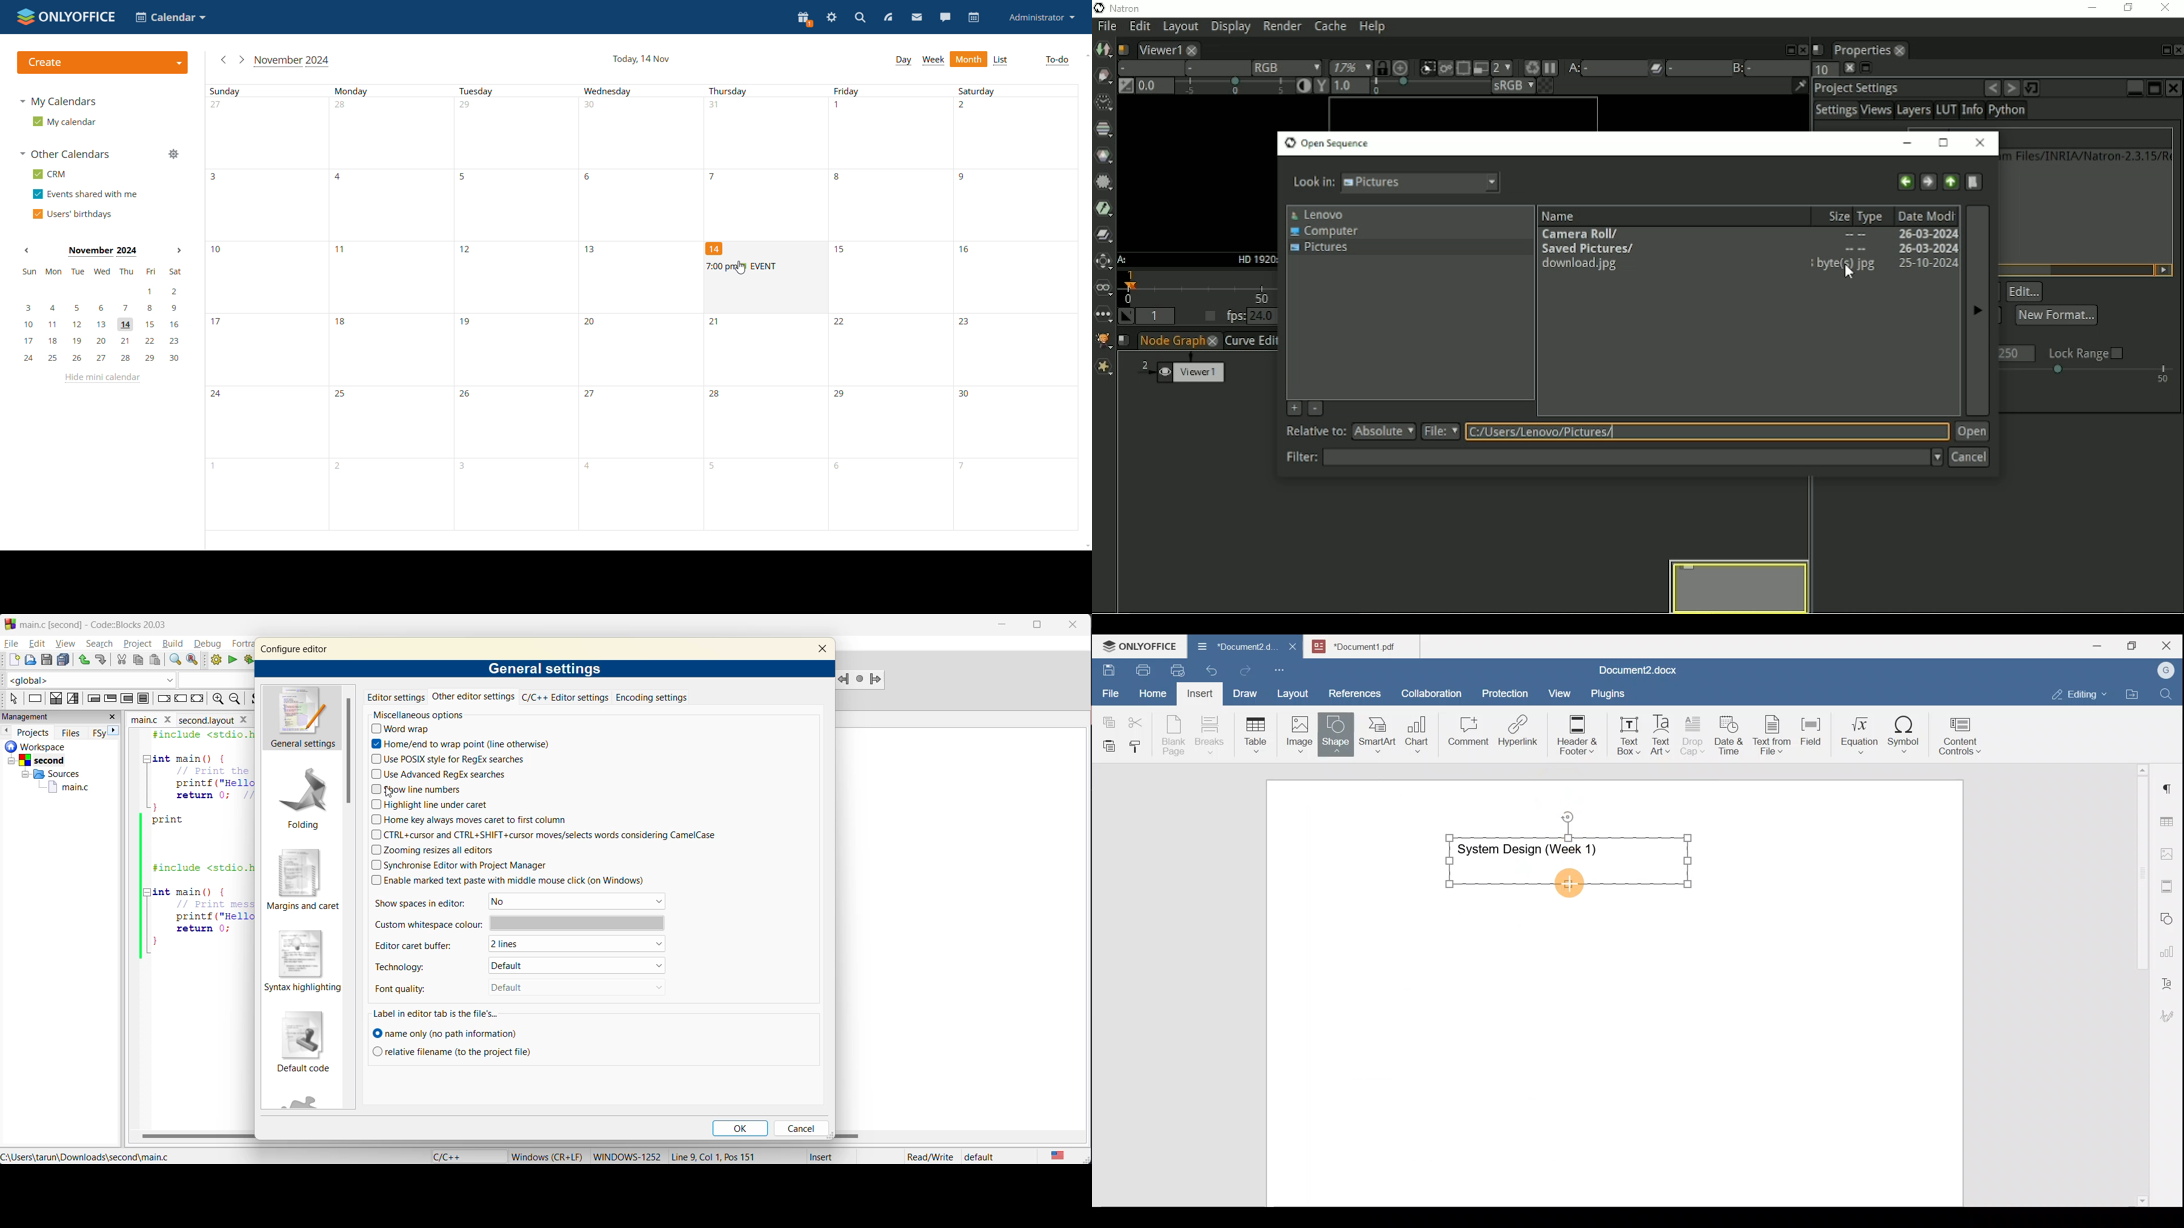 This screenshot has height=1232, width=2184. What do you see at coordinates (1285, 27) in the screenshot?
I see `Render` at bounding box center [1285, 27].